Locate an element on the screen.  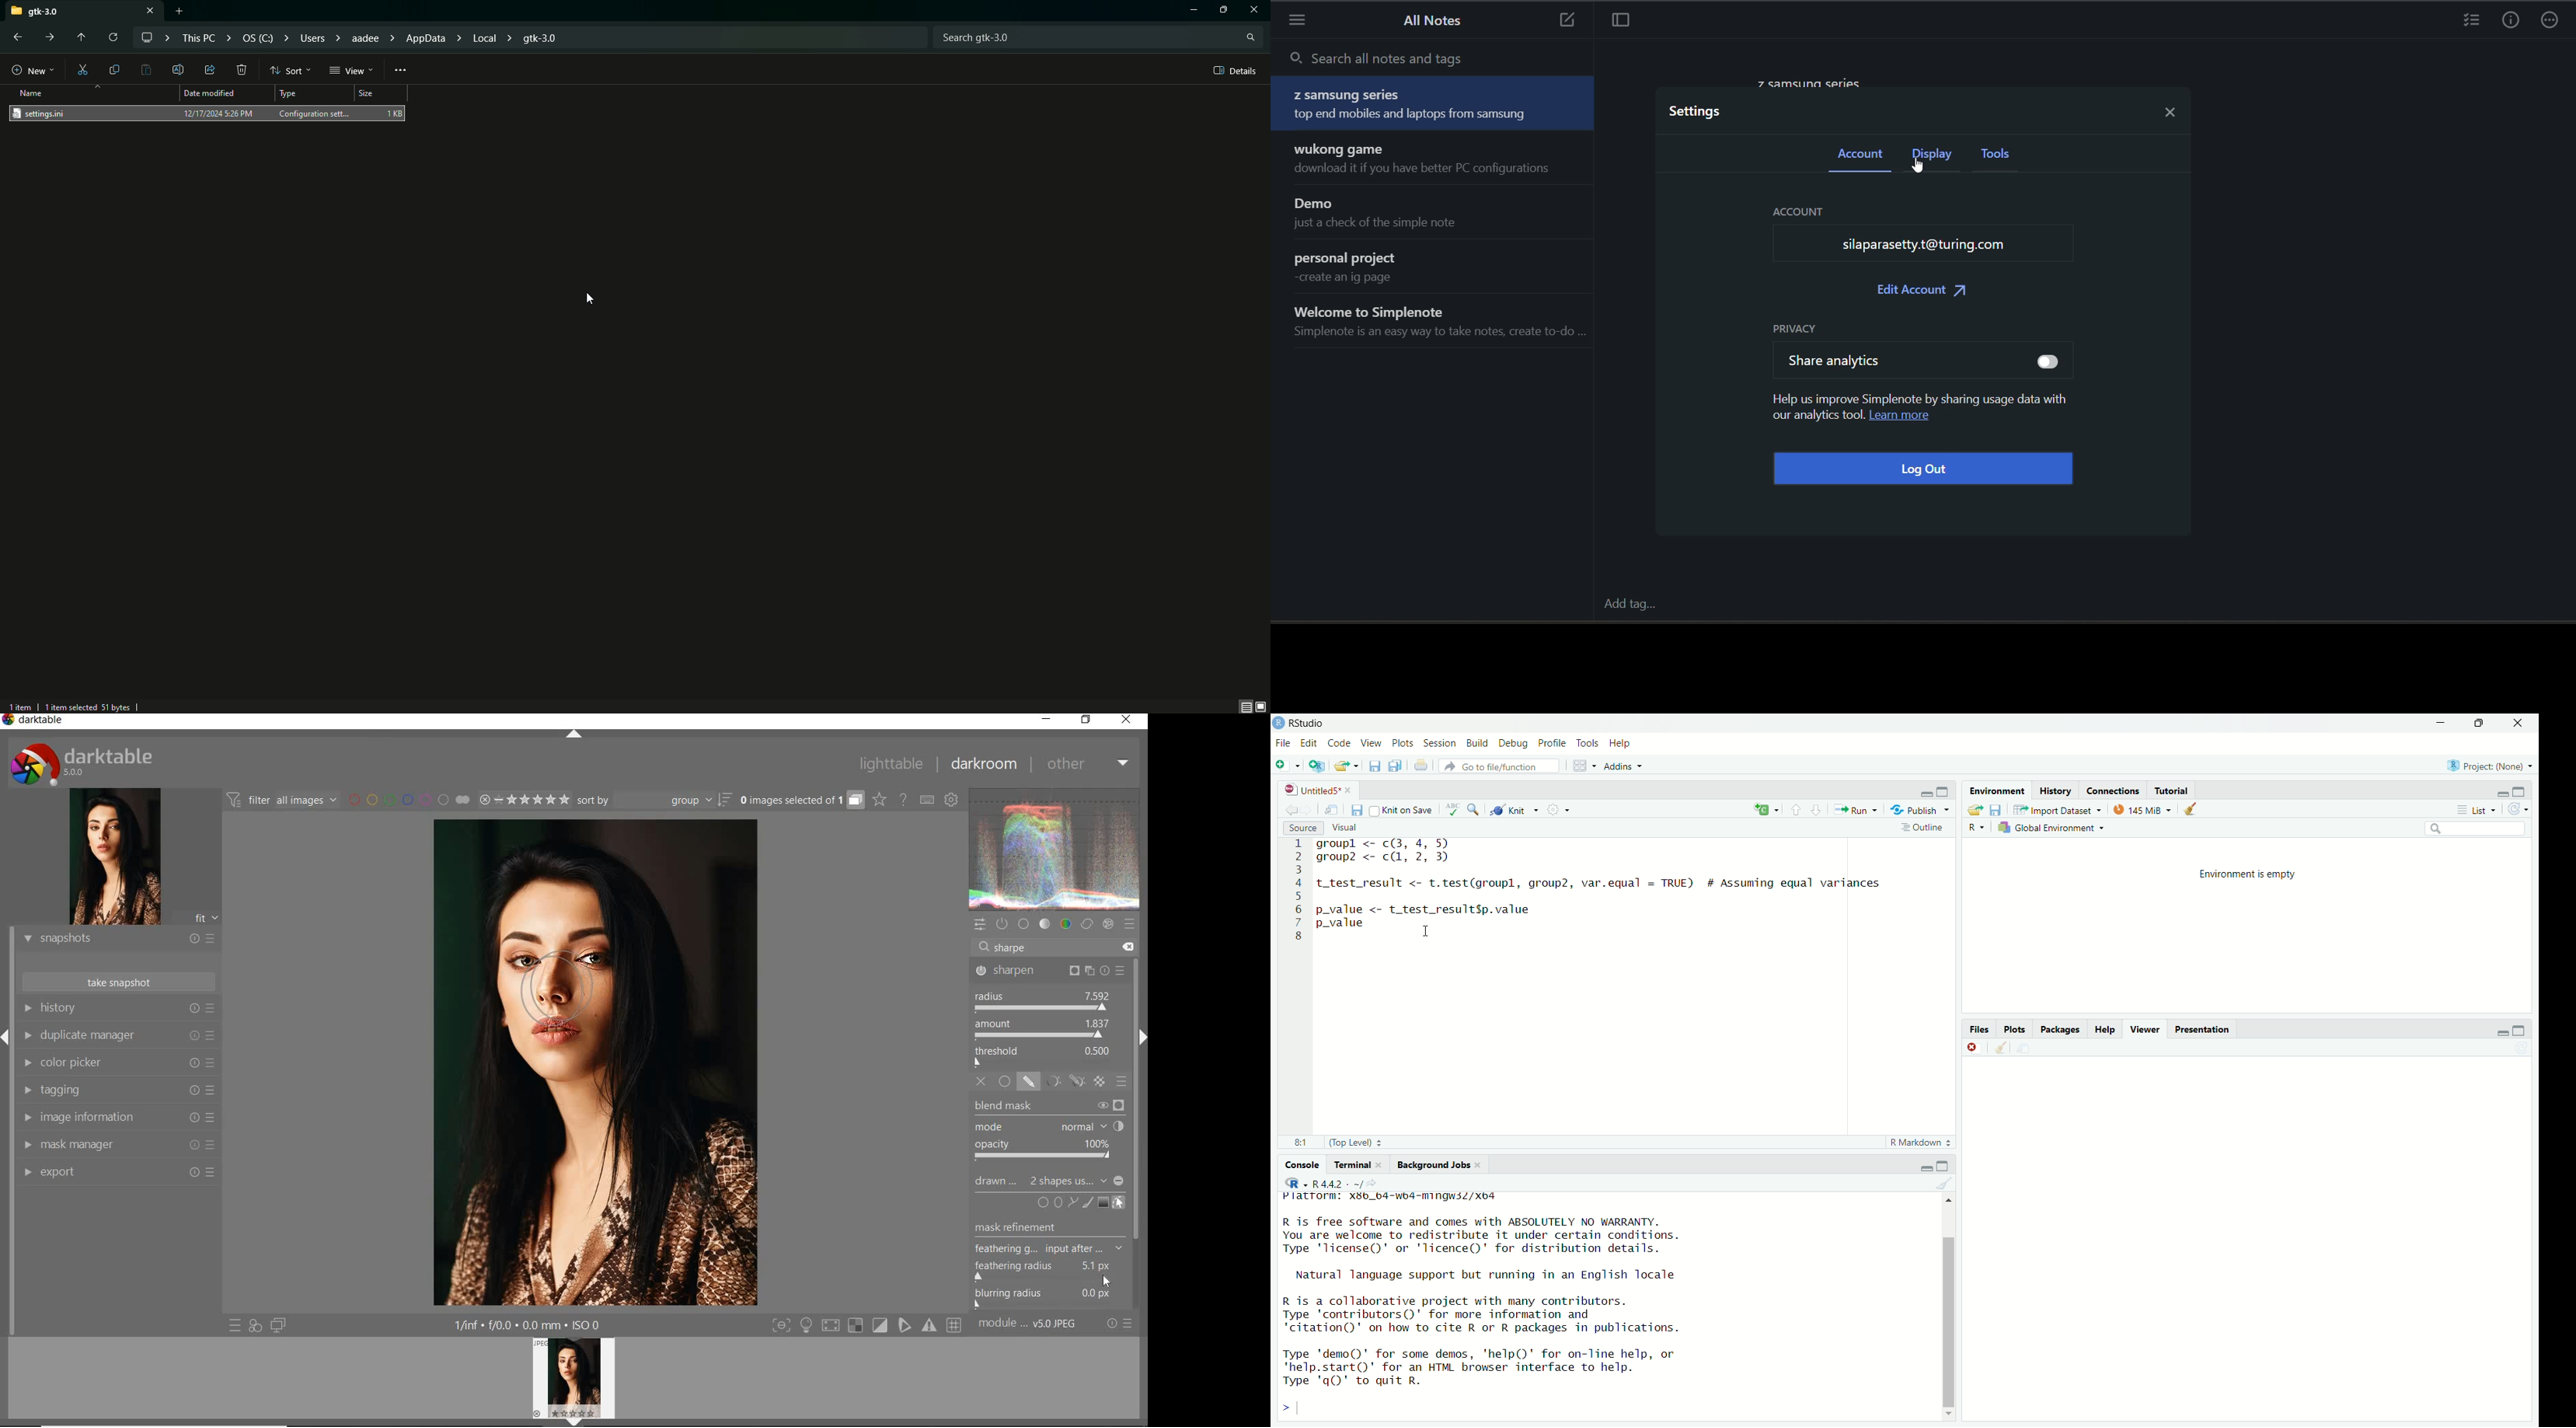
ADD ELLIPSE is located at coordinates (1050, 1235).